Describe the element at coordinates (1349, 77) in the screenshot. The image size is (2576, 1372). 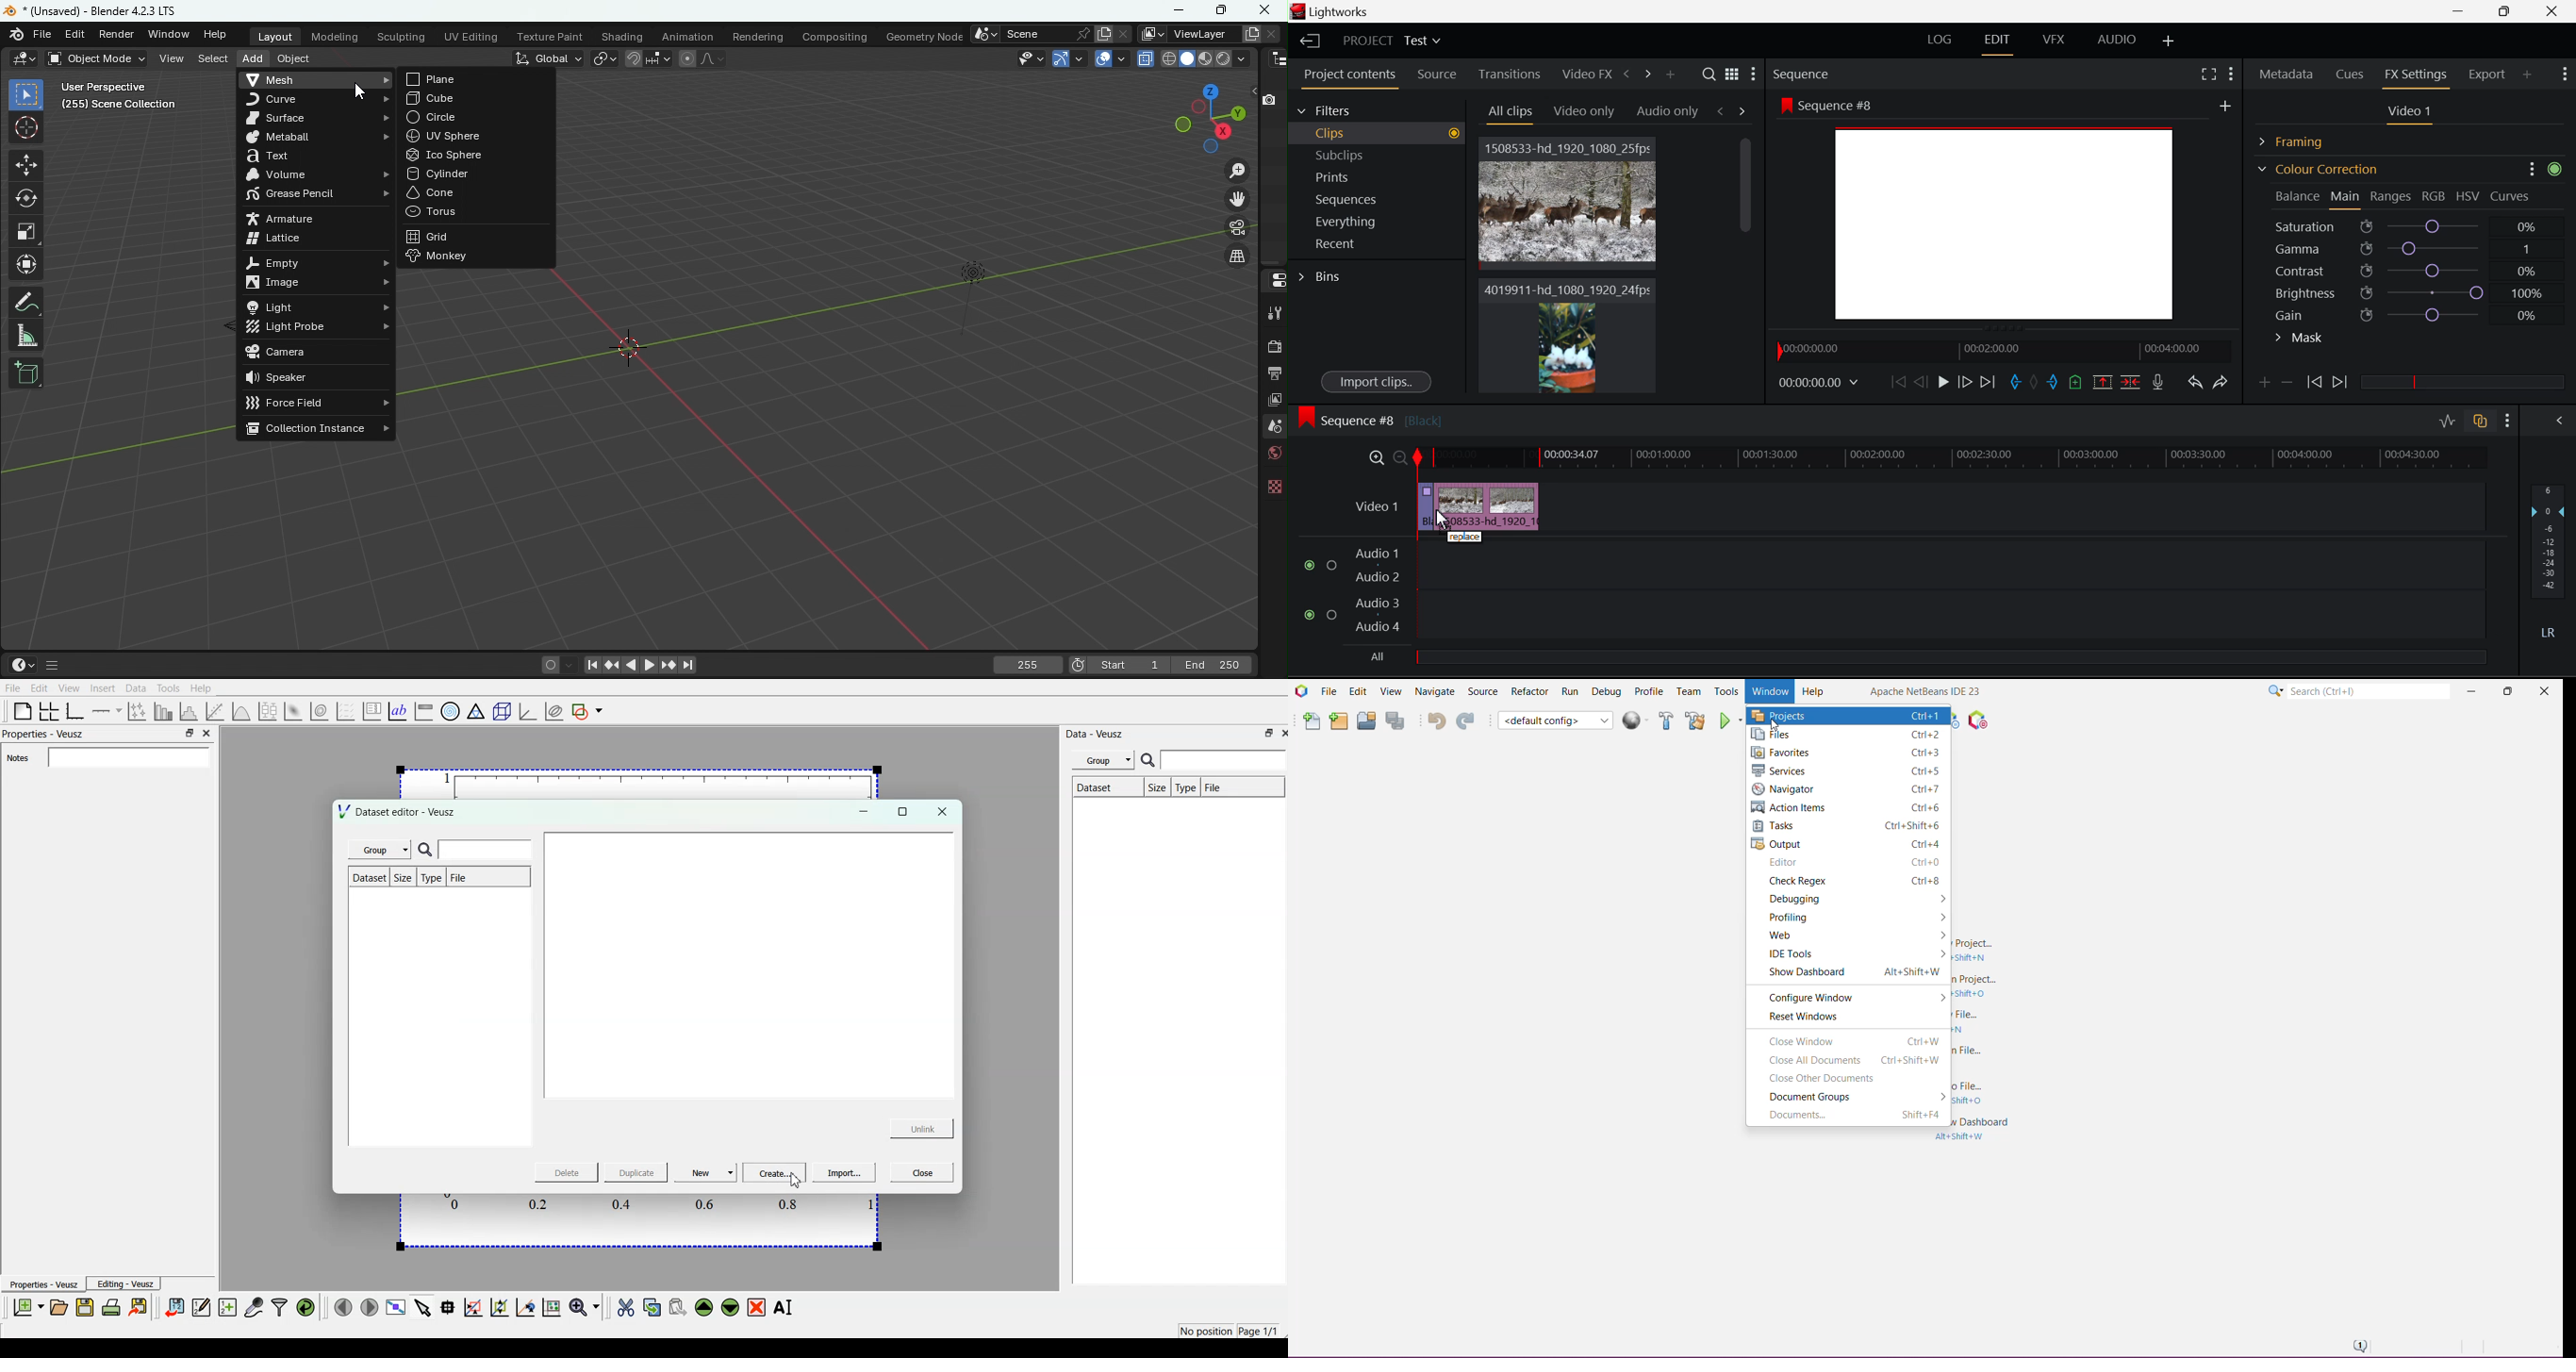
I see `Project contents` at that location.